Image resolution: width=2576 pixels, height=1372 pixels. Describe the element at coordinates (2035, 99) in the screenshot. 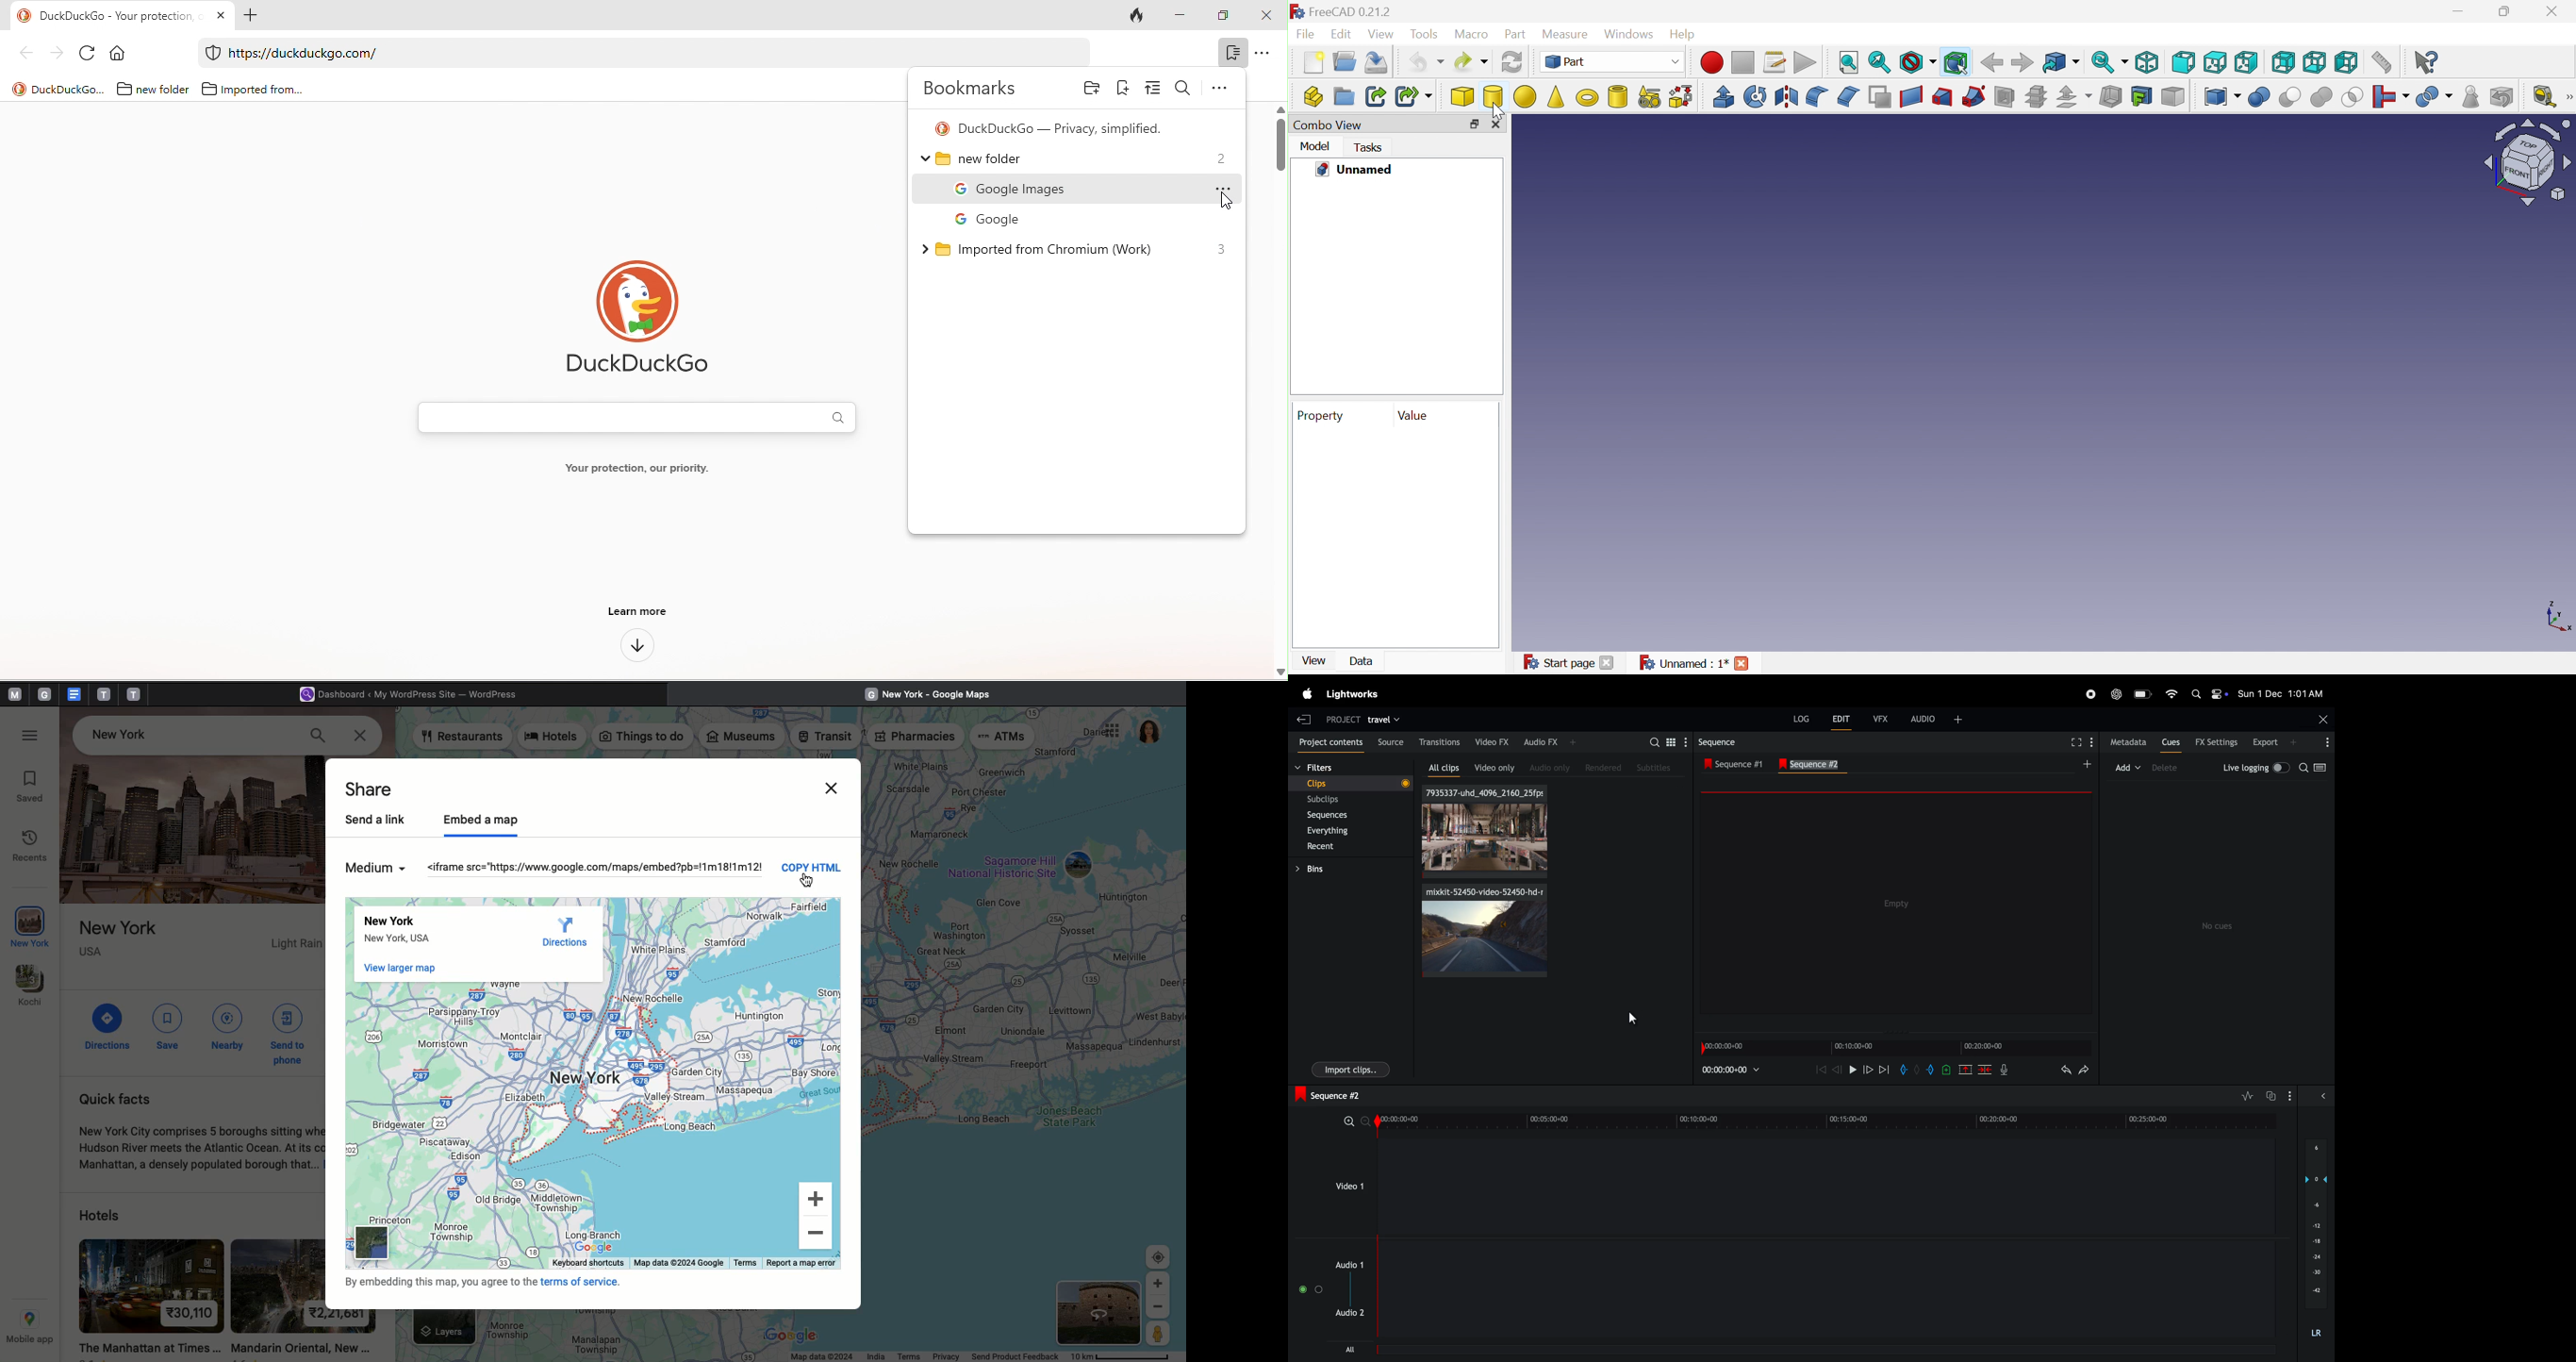

I see `Cross-sections` at that location.